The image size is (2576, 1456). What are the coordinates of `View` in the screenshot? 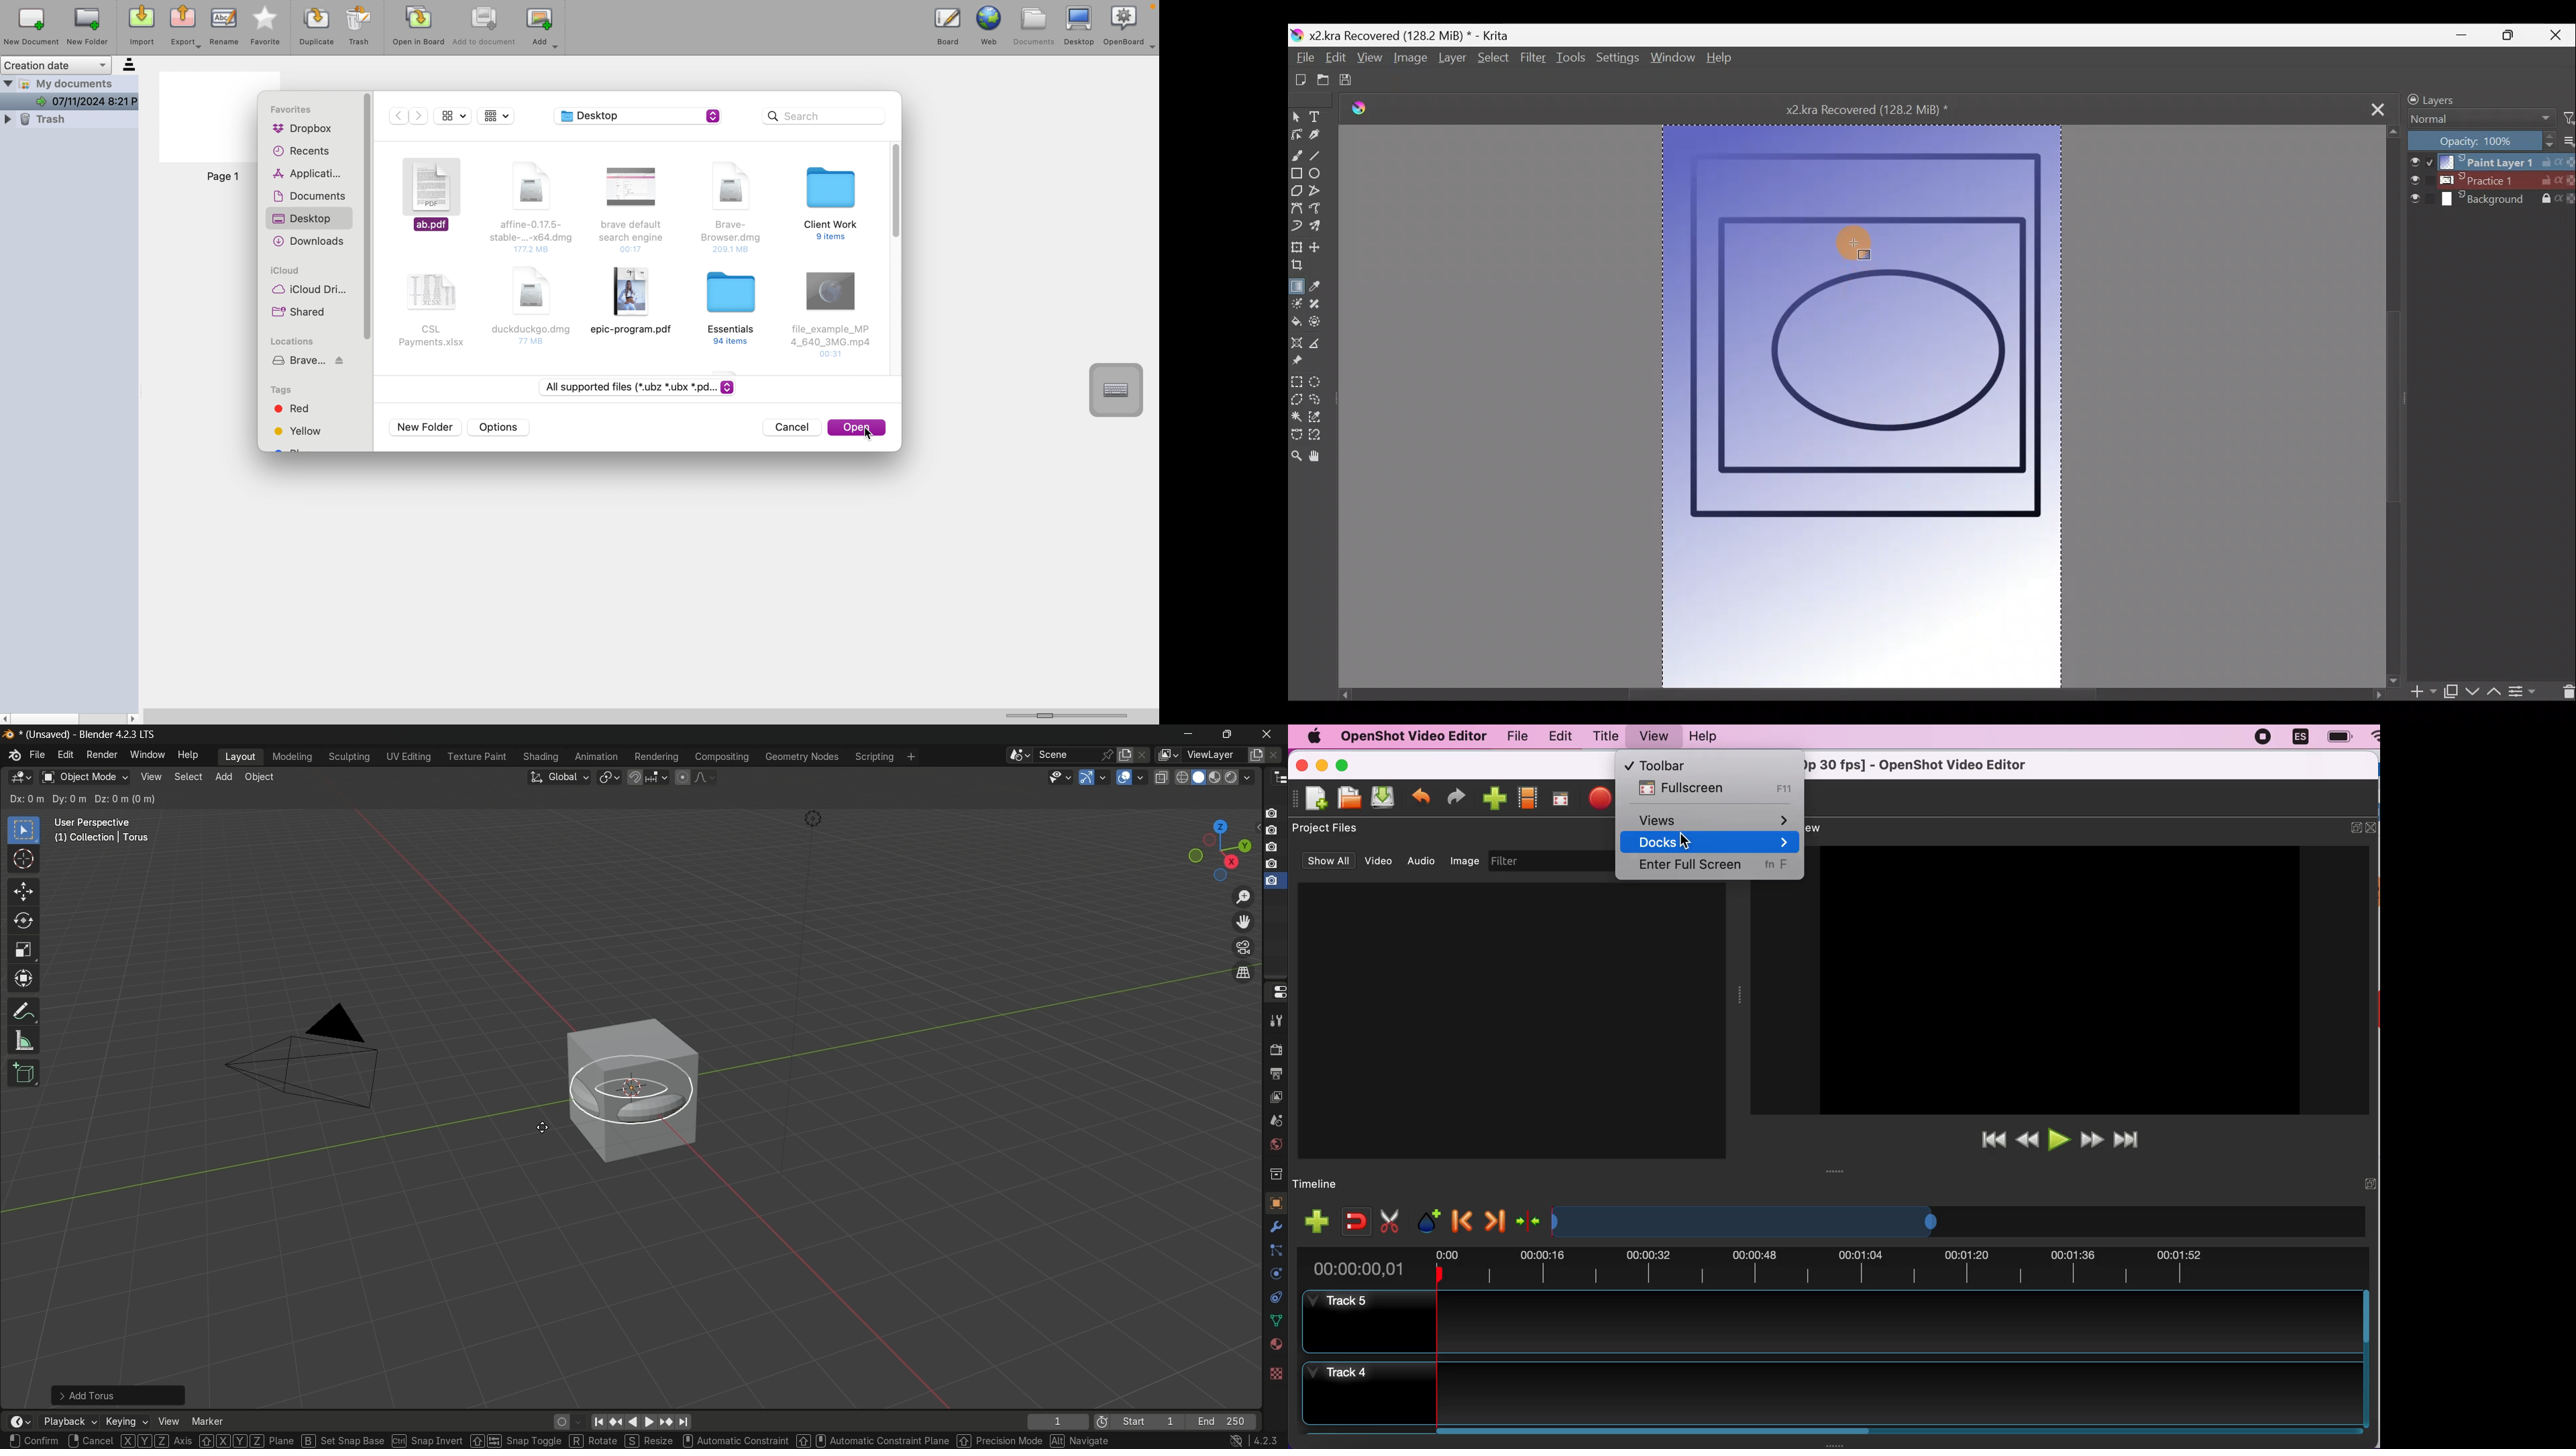 It's located at (1370, 61).